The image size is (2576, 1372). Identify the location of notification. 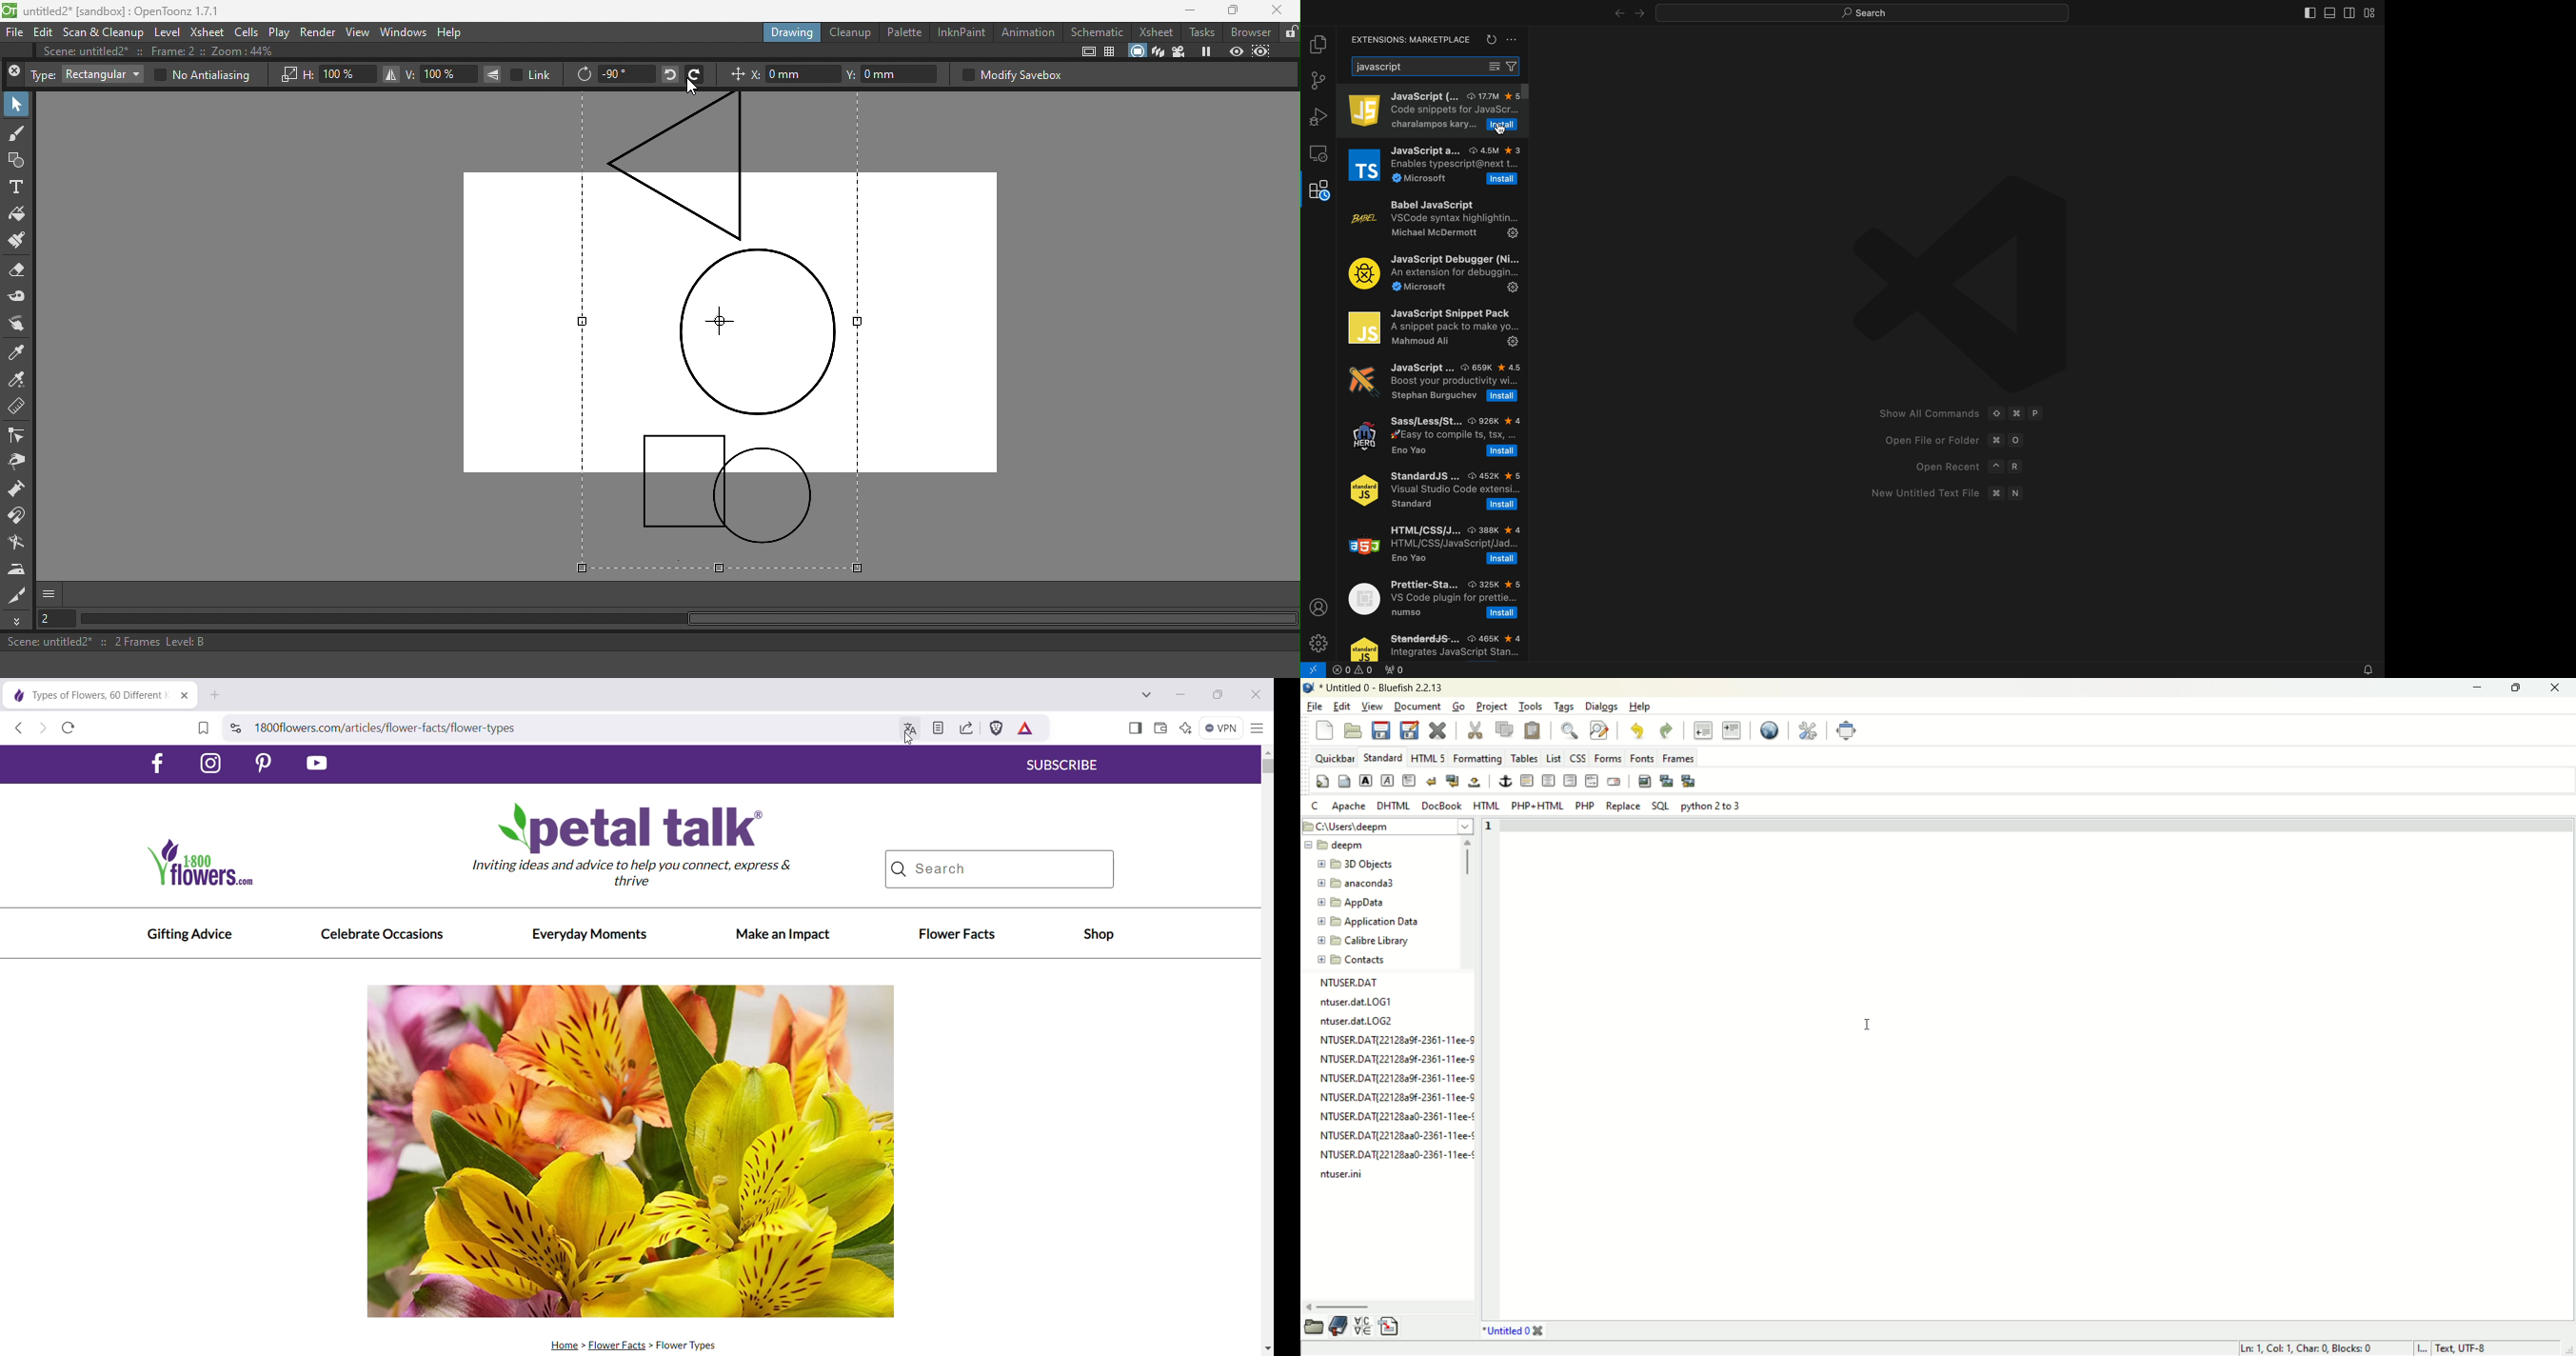
(2365, 669).